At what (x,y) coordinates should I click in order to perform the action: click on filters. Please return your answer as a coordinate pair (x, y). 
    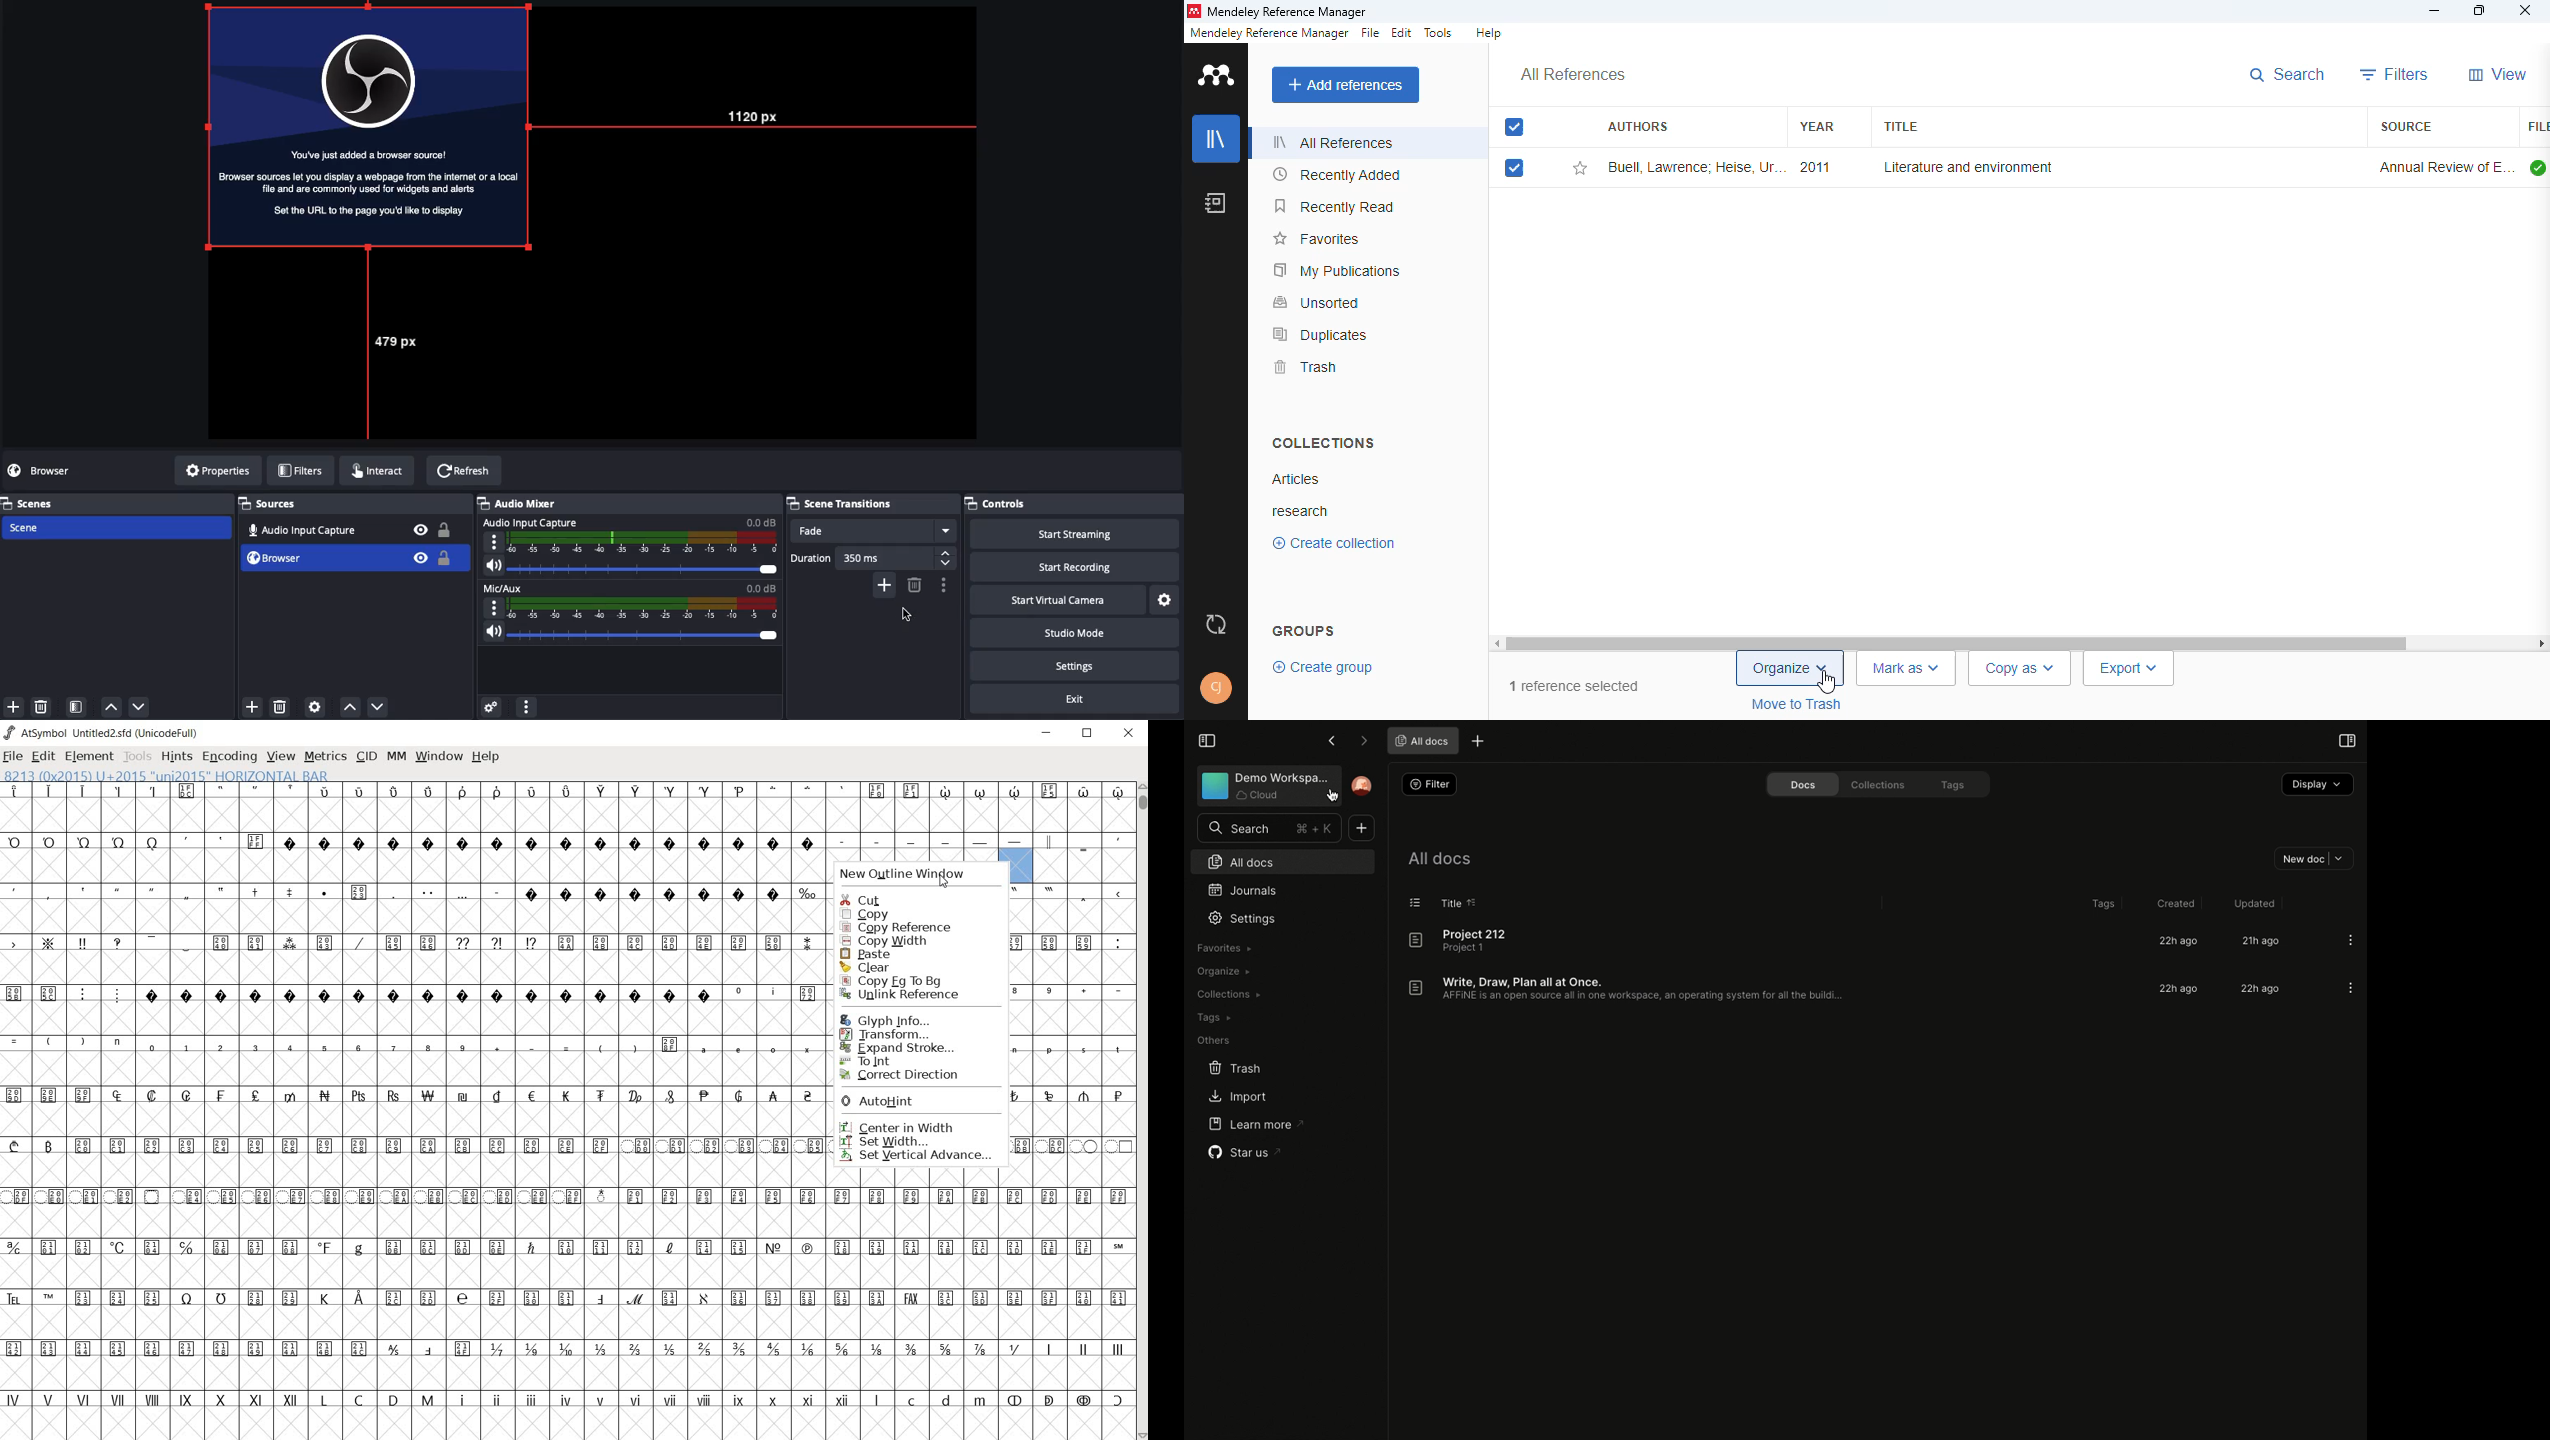
    Looking at the image, I should click on (2395, 74).